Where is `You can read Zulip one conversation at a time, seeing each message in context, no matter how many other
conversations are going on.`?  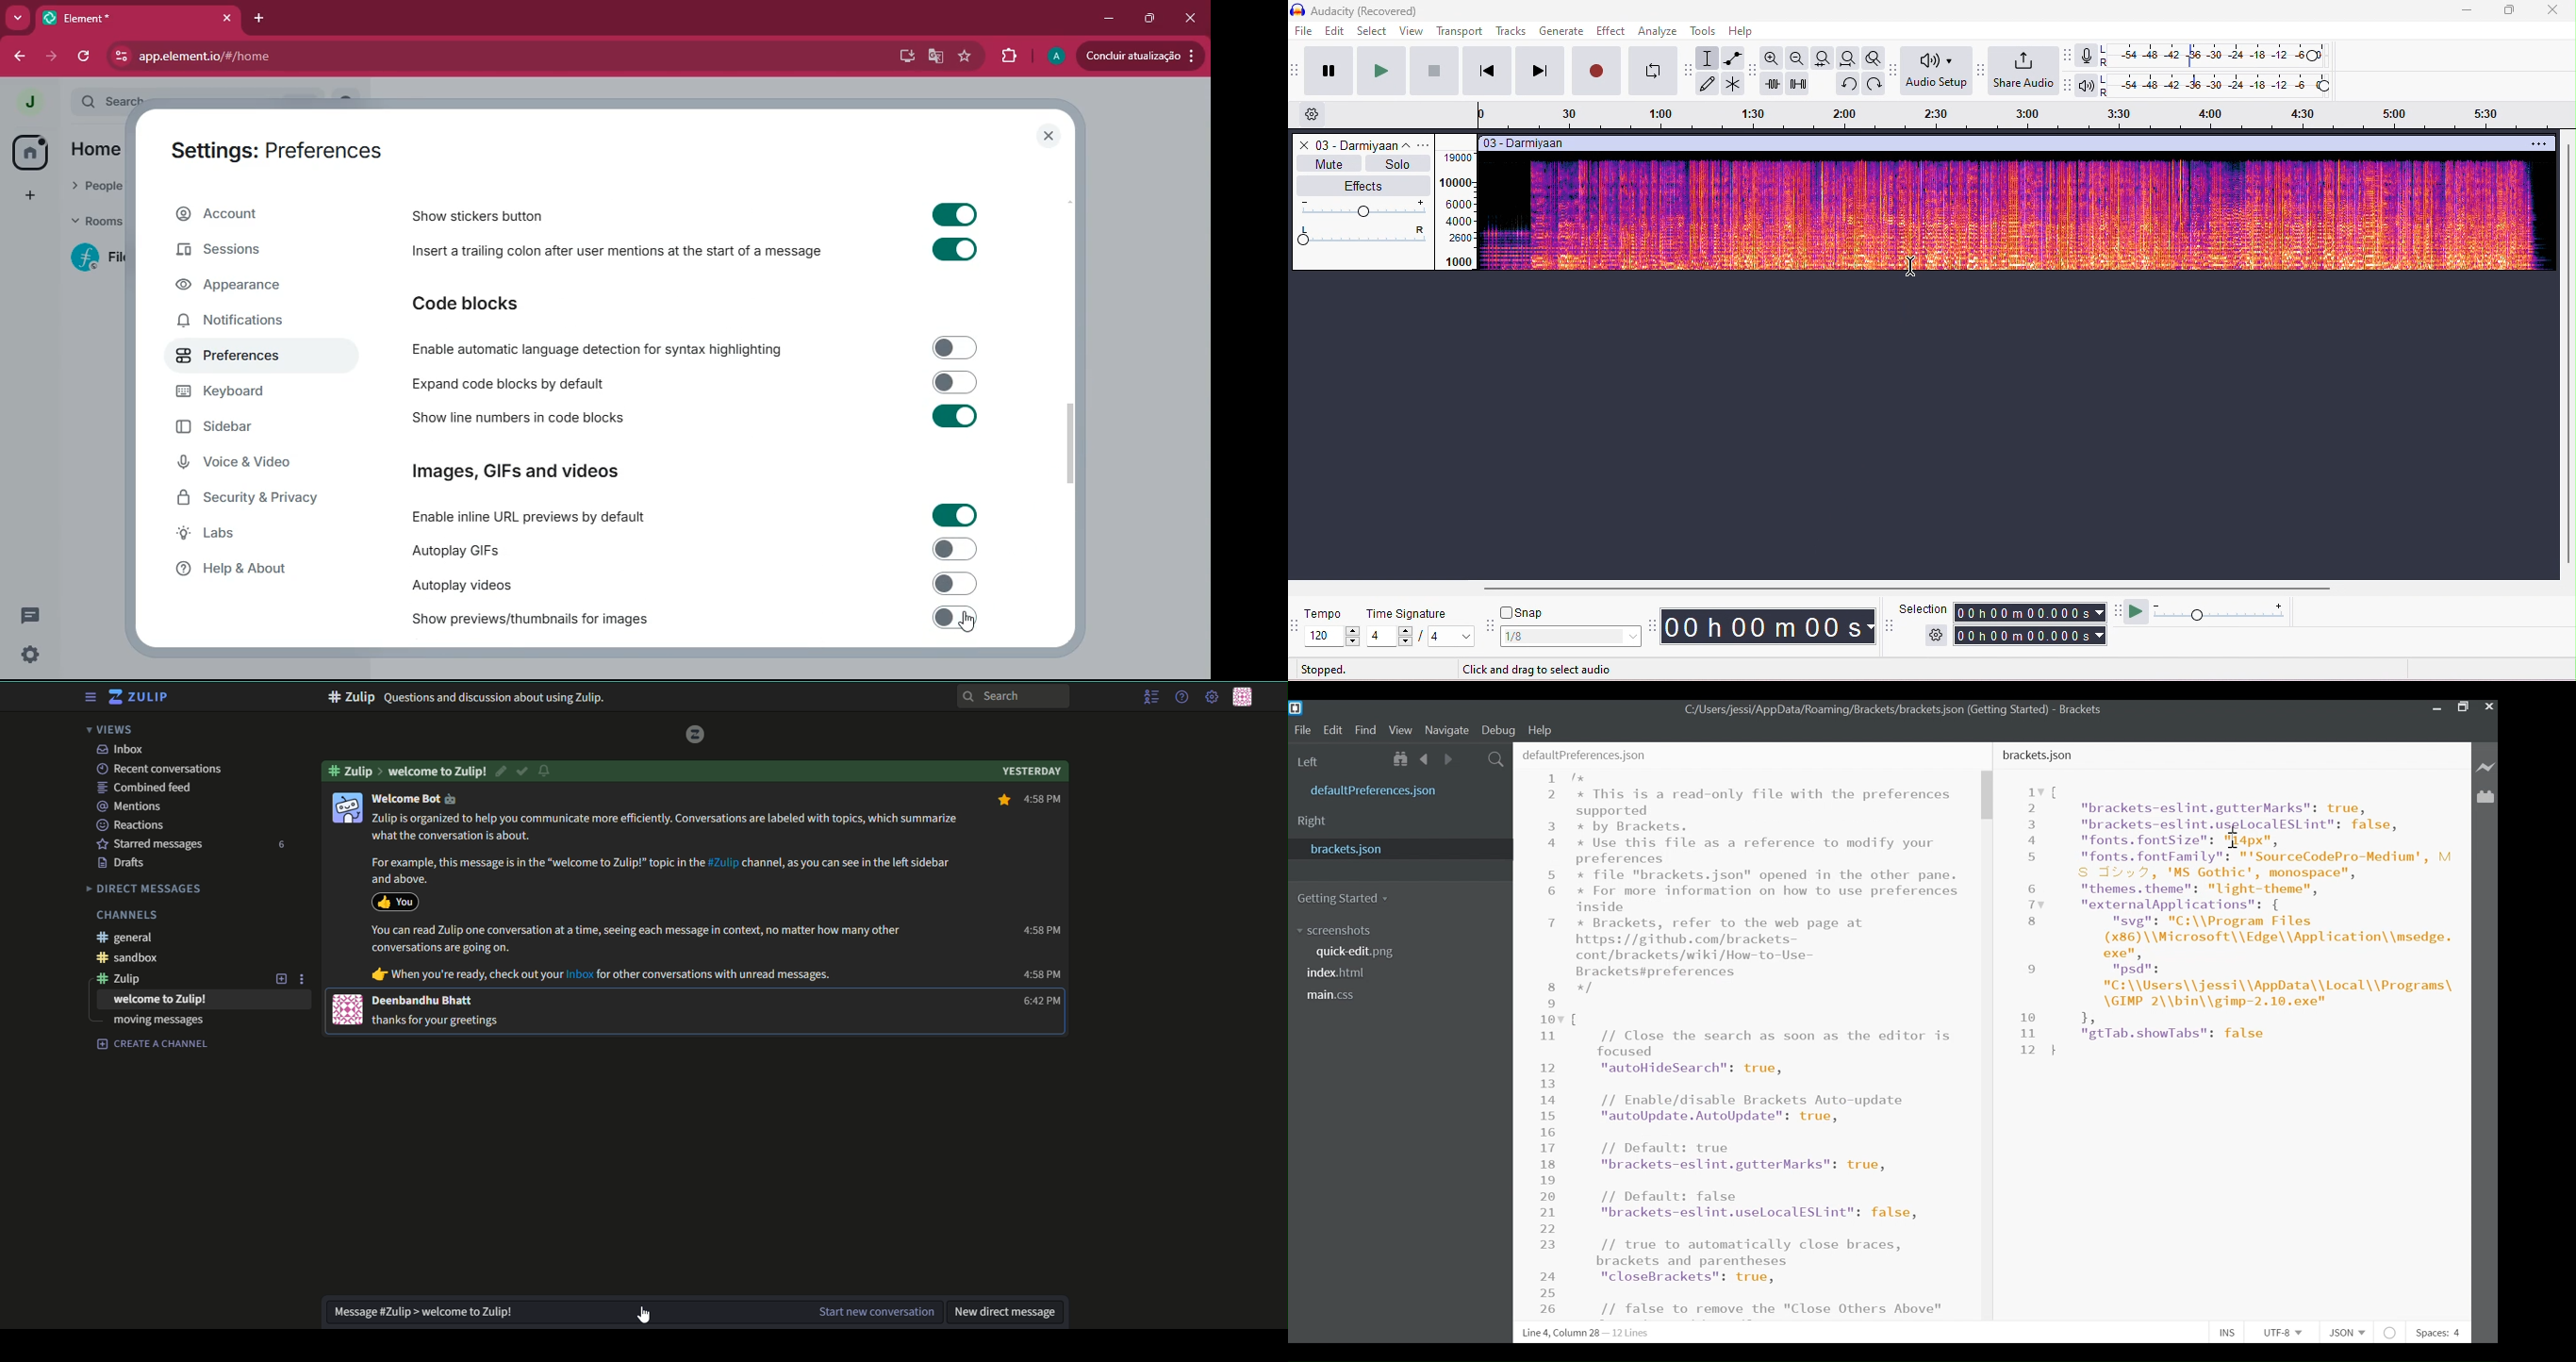 You can read Zulip one conversation at a time, seeing each message in context, no matter how many other
conversations are going on. is located at coordinates (636, 939).